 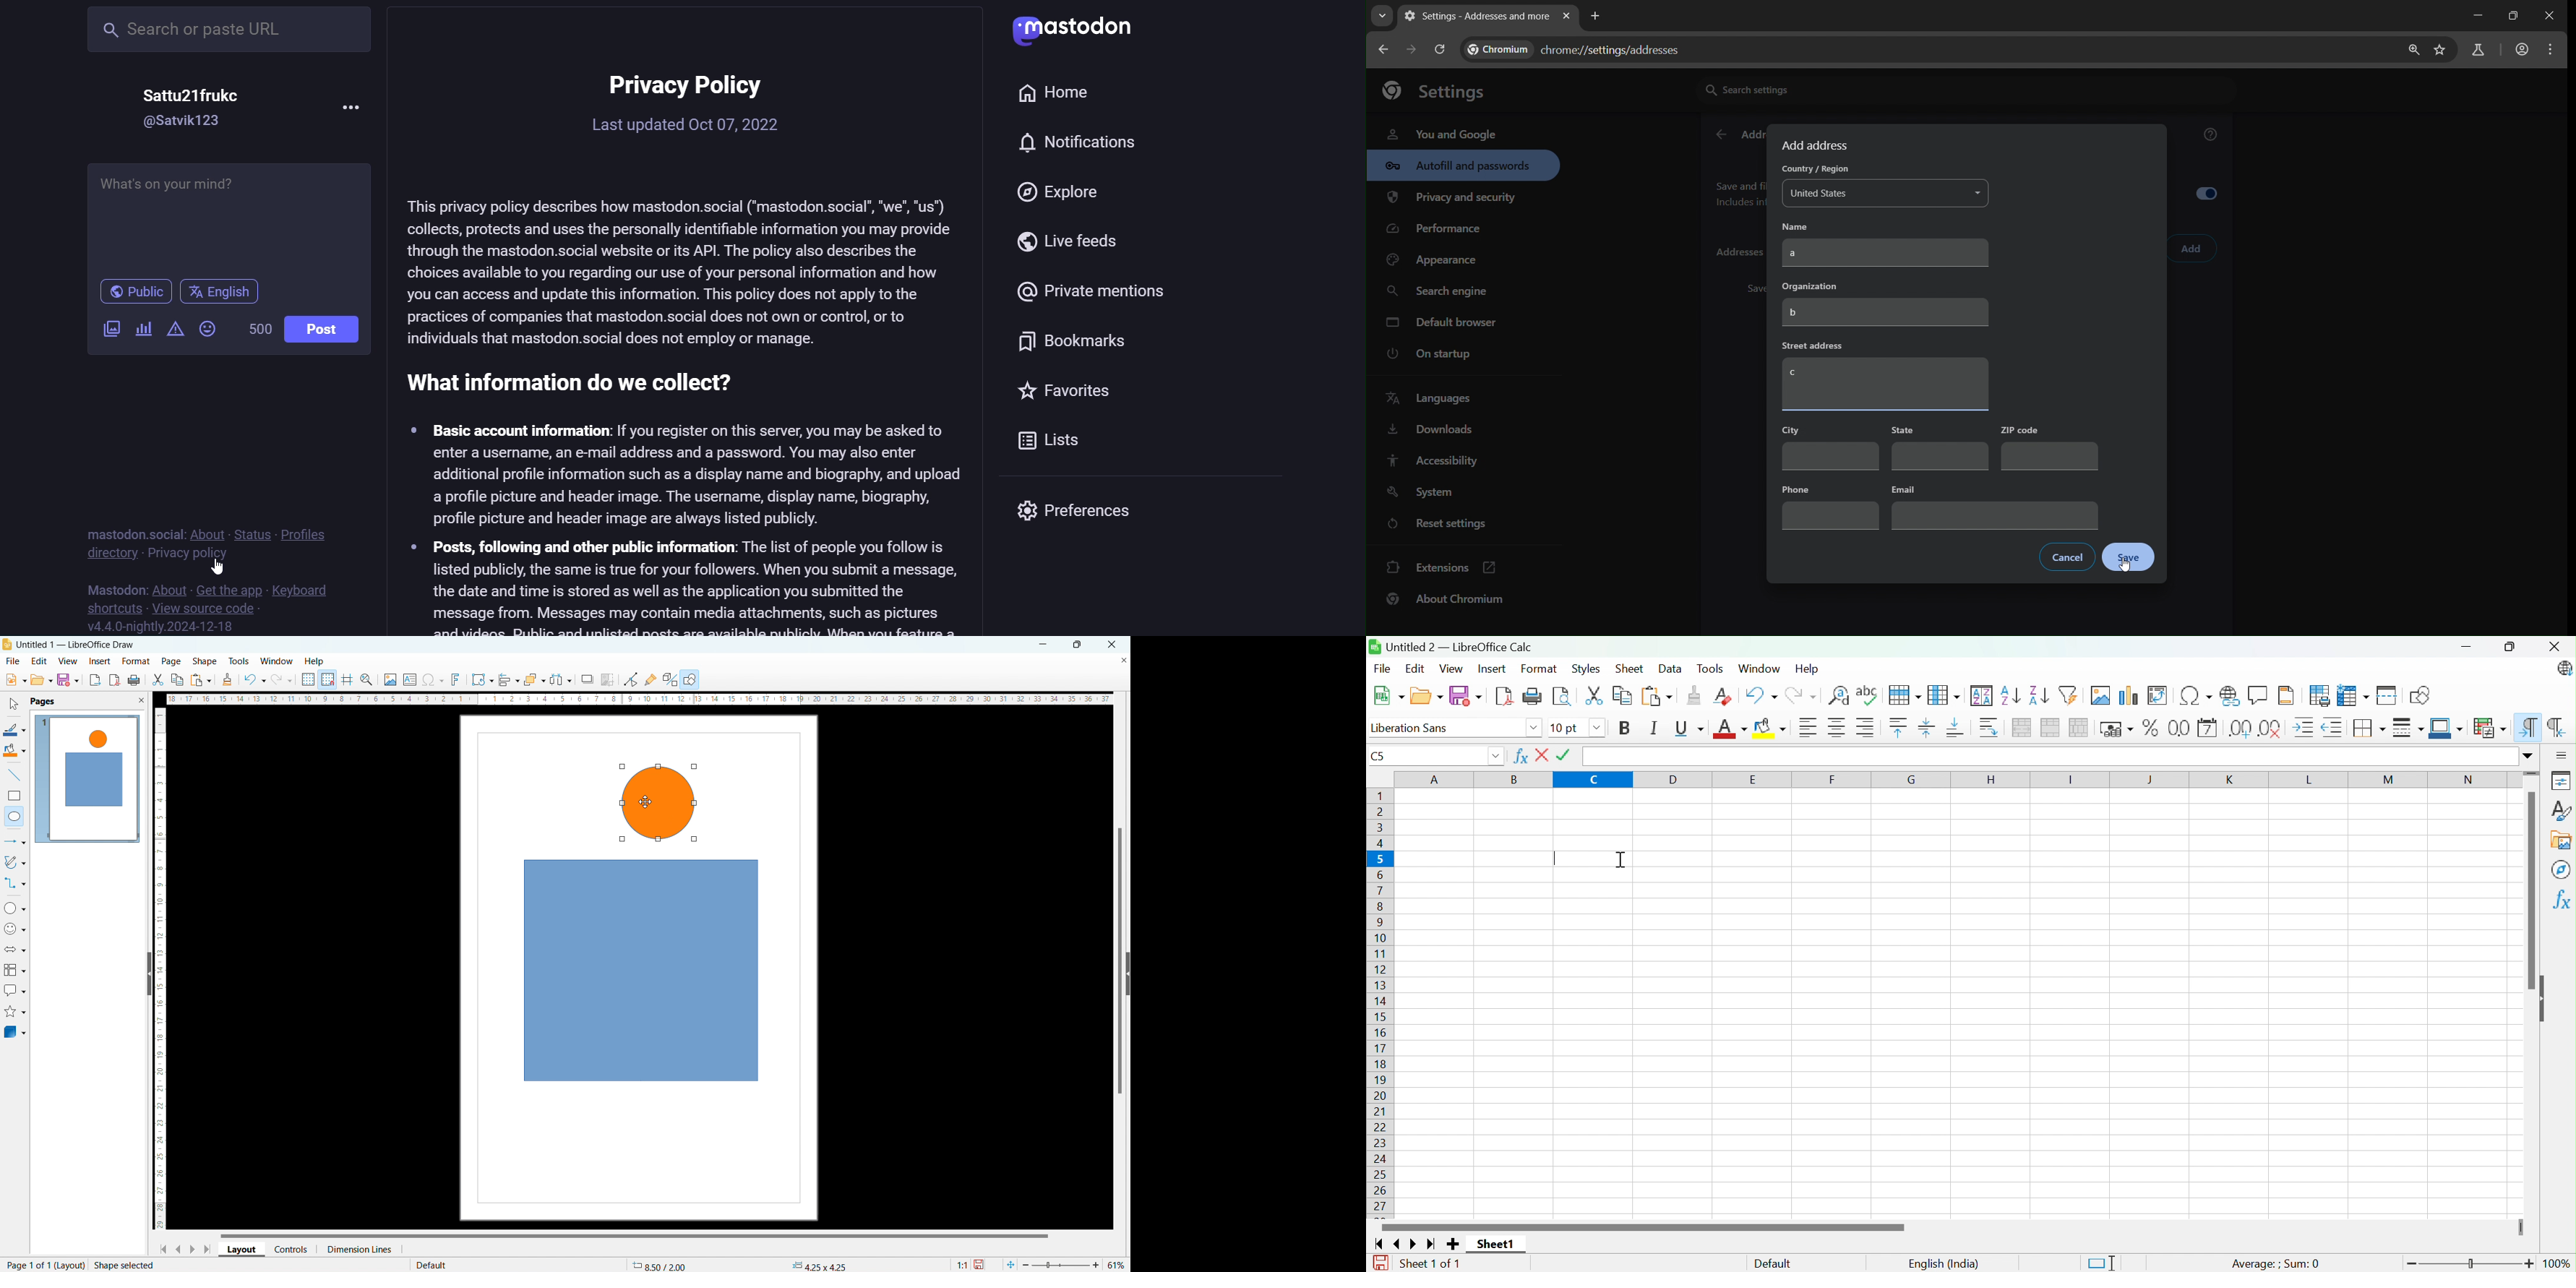 I want to click on Border style, so click(x=2408, y=727).